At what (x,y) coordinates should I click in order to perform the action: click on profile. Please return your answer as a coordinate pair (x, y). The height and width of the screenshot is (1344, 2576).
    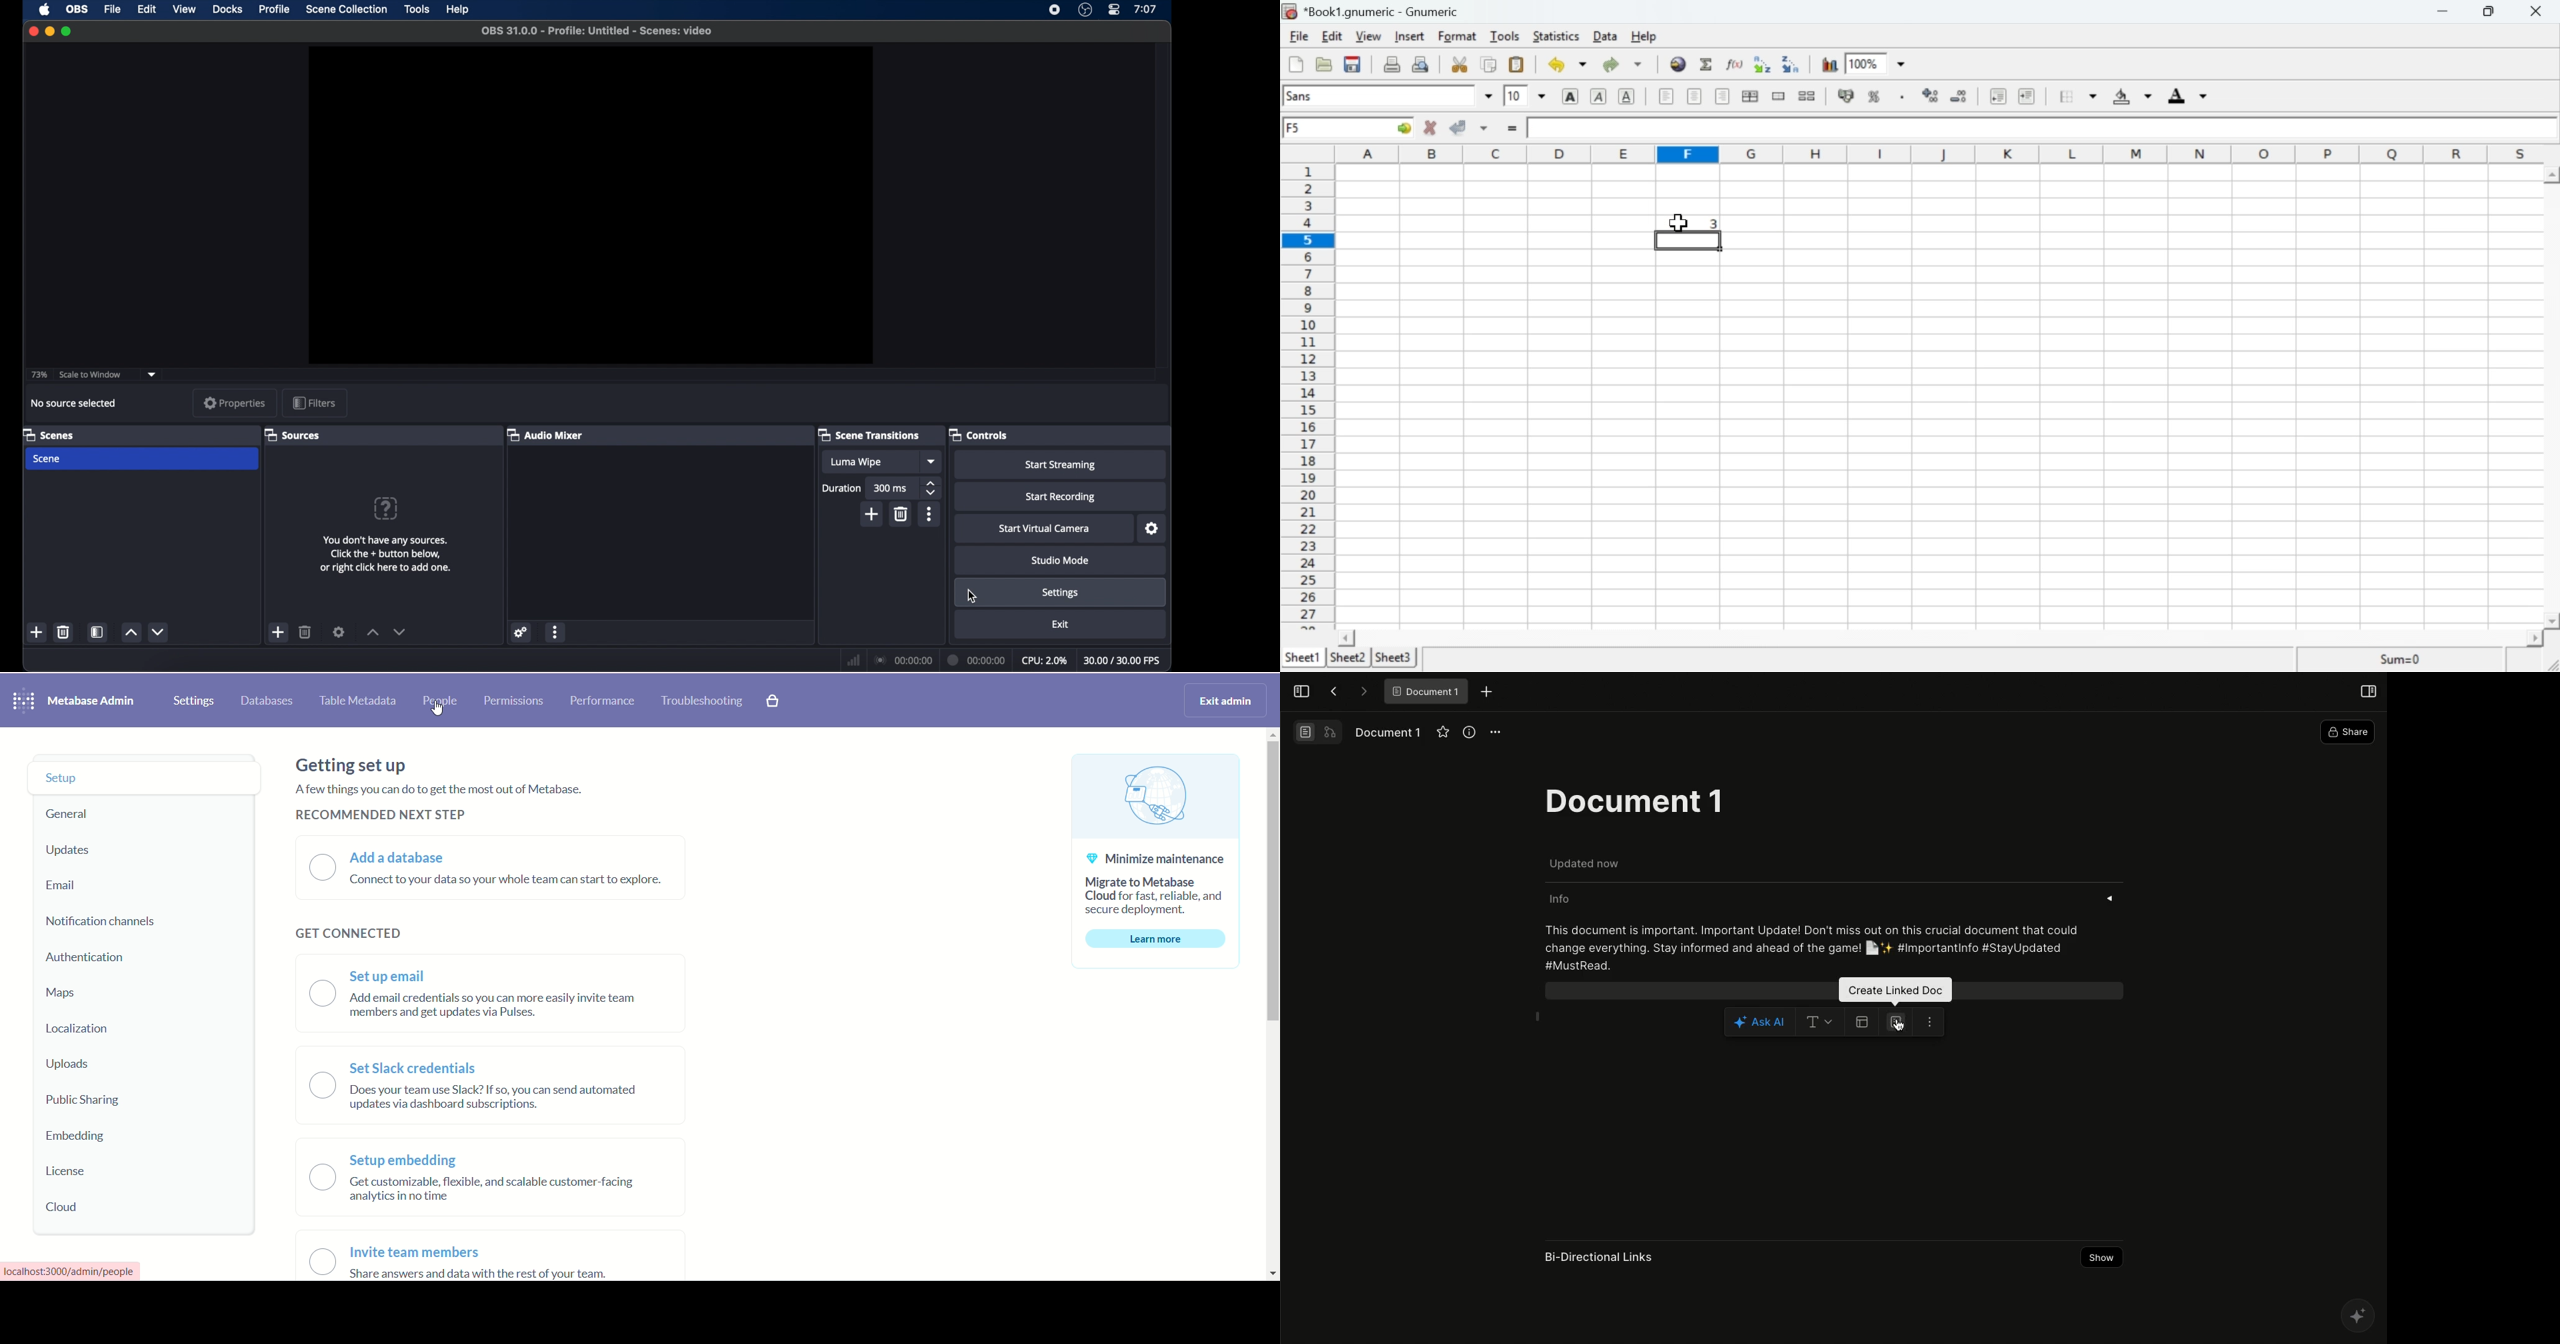
    Looking at the image, I should click on (276, 10).